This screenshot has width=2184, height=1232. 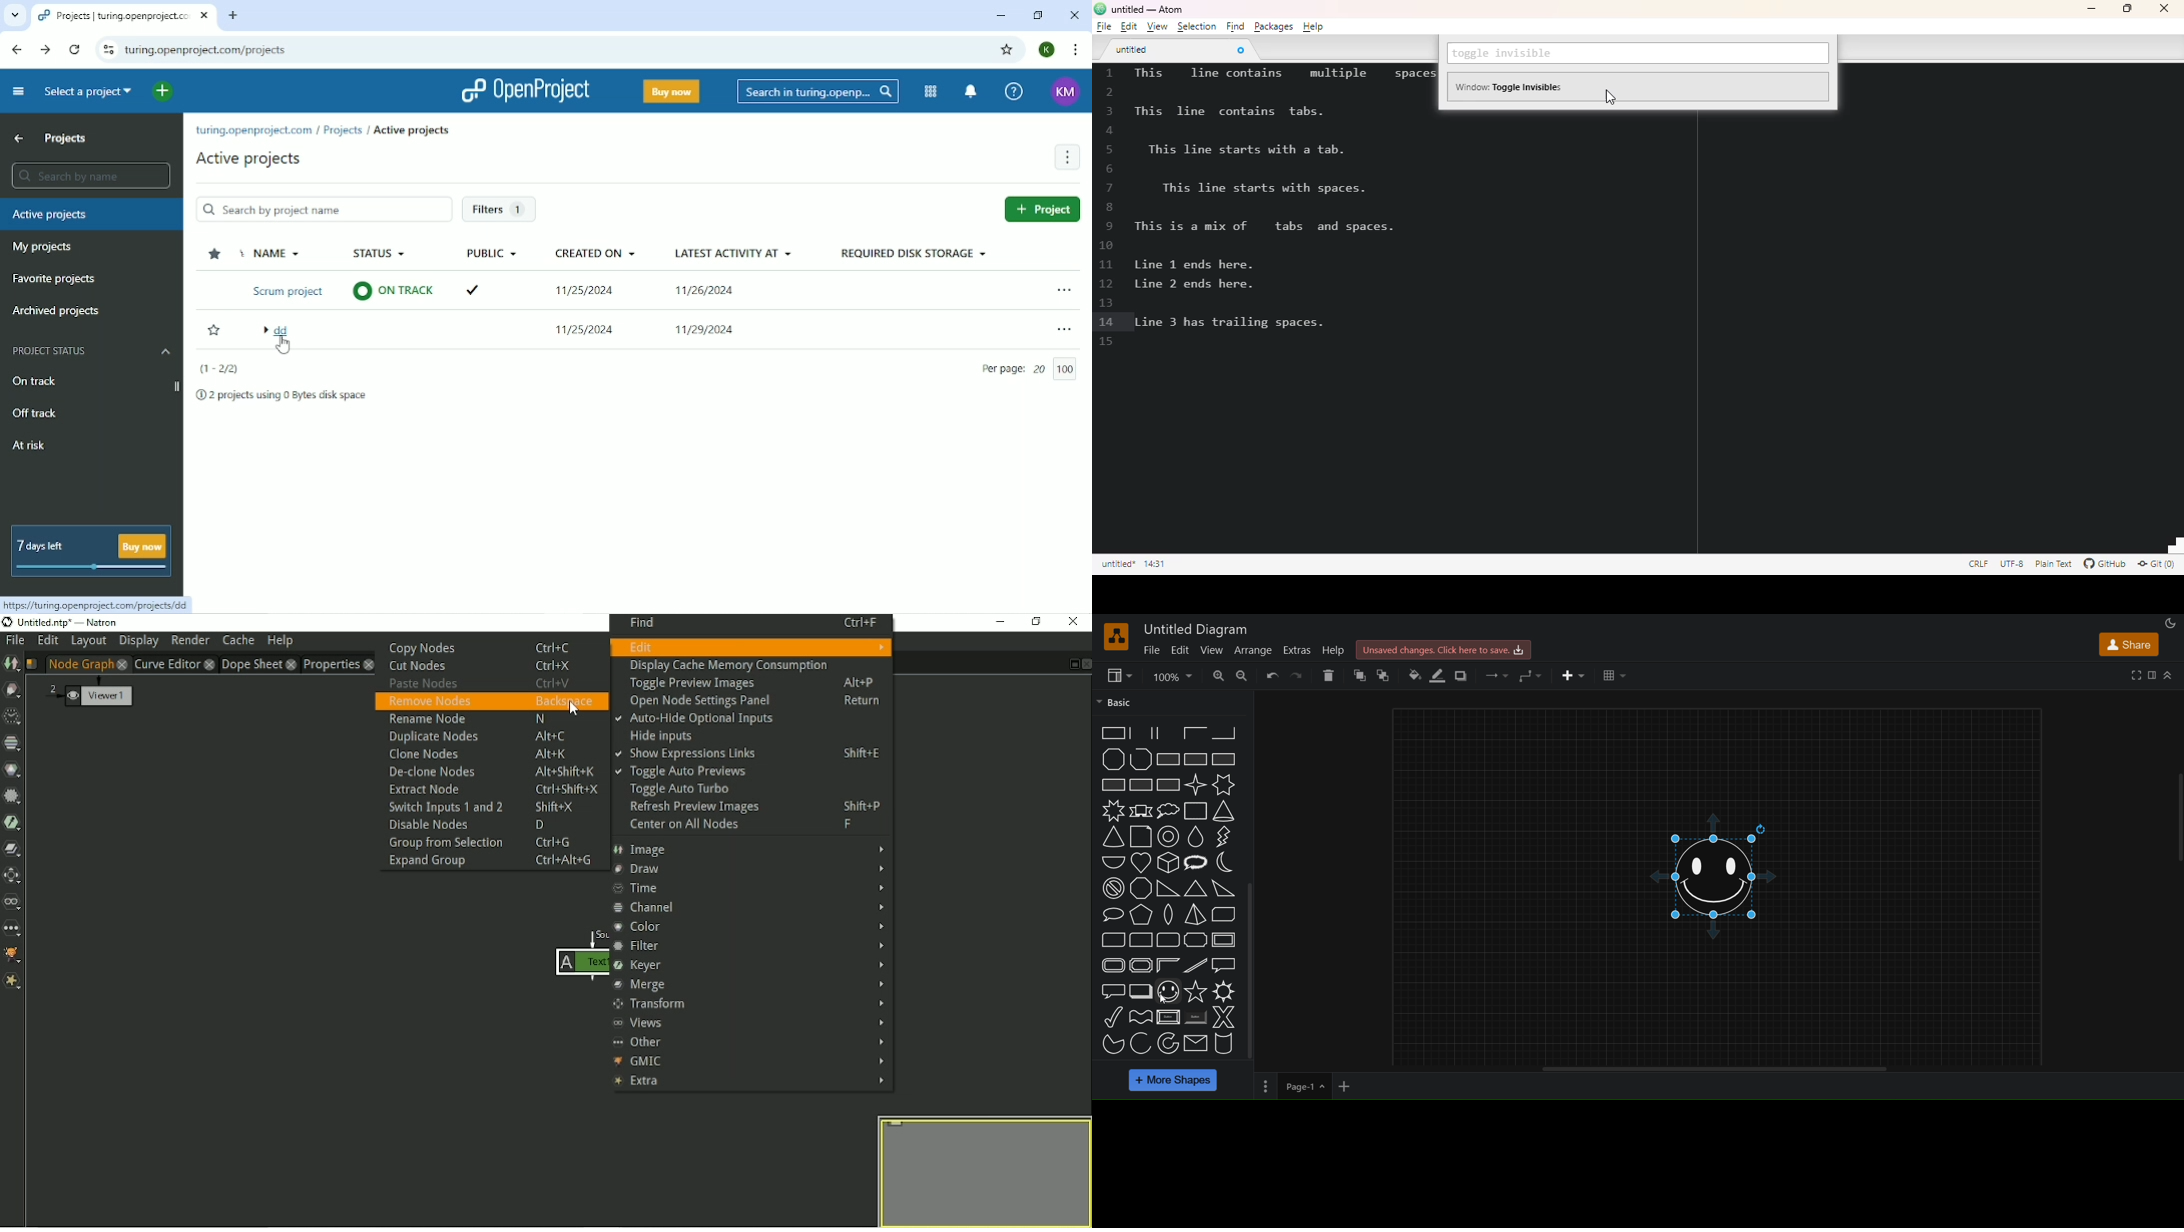 I want to click on 6 point star, so click(x=1222, y=785).